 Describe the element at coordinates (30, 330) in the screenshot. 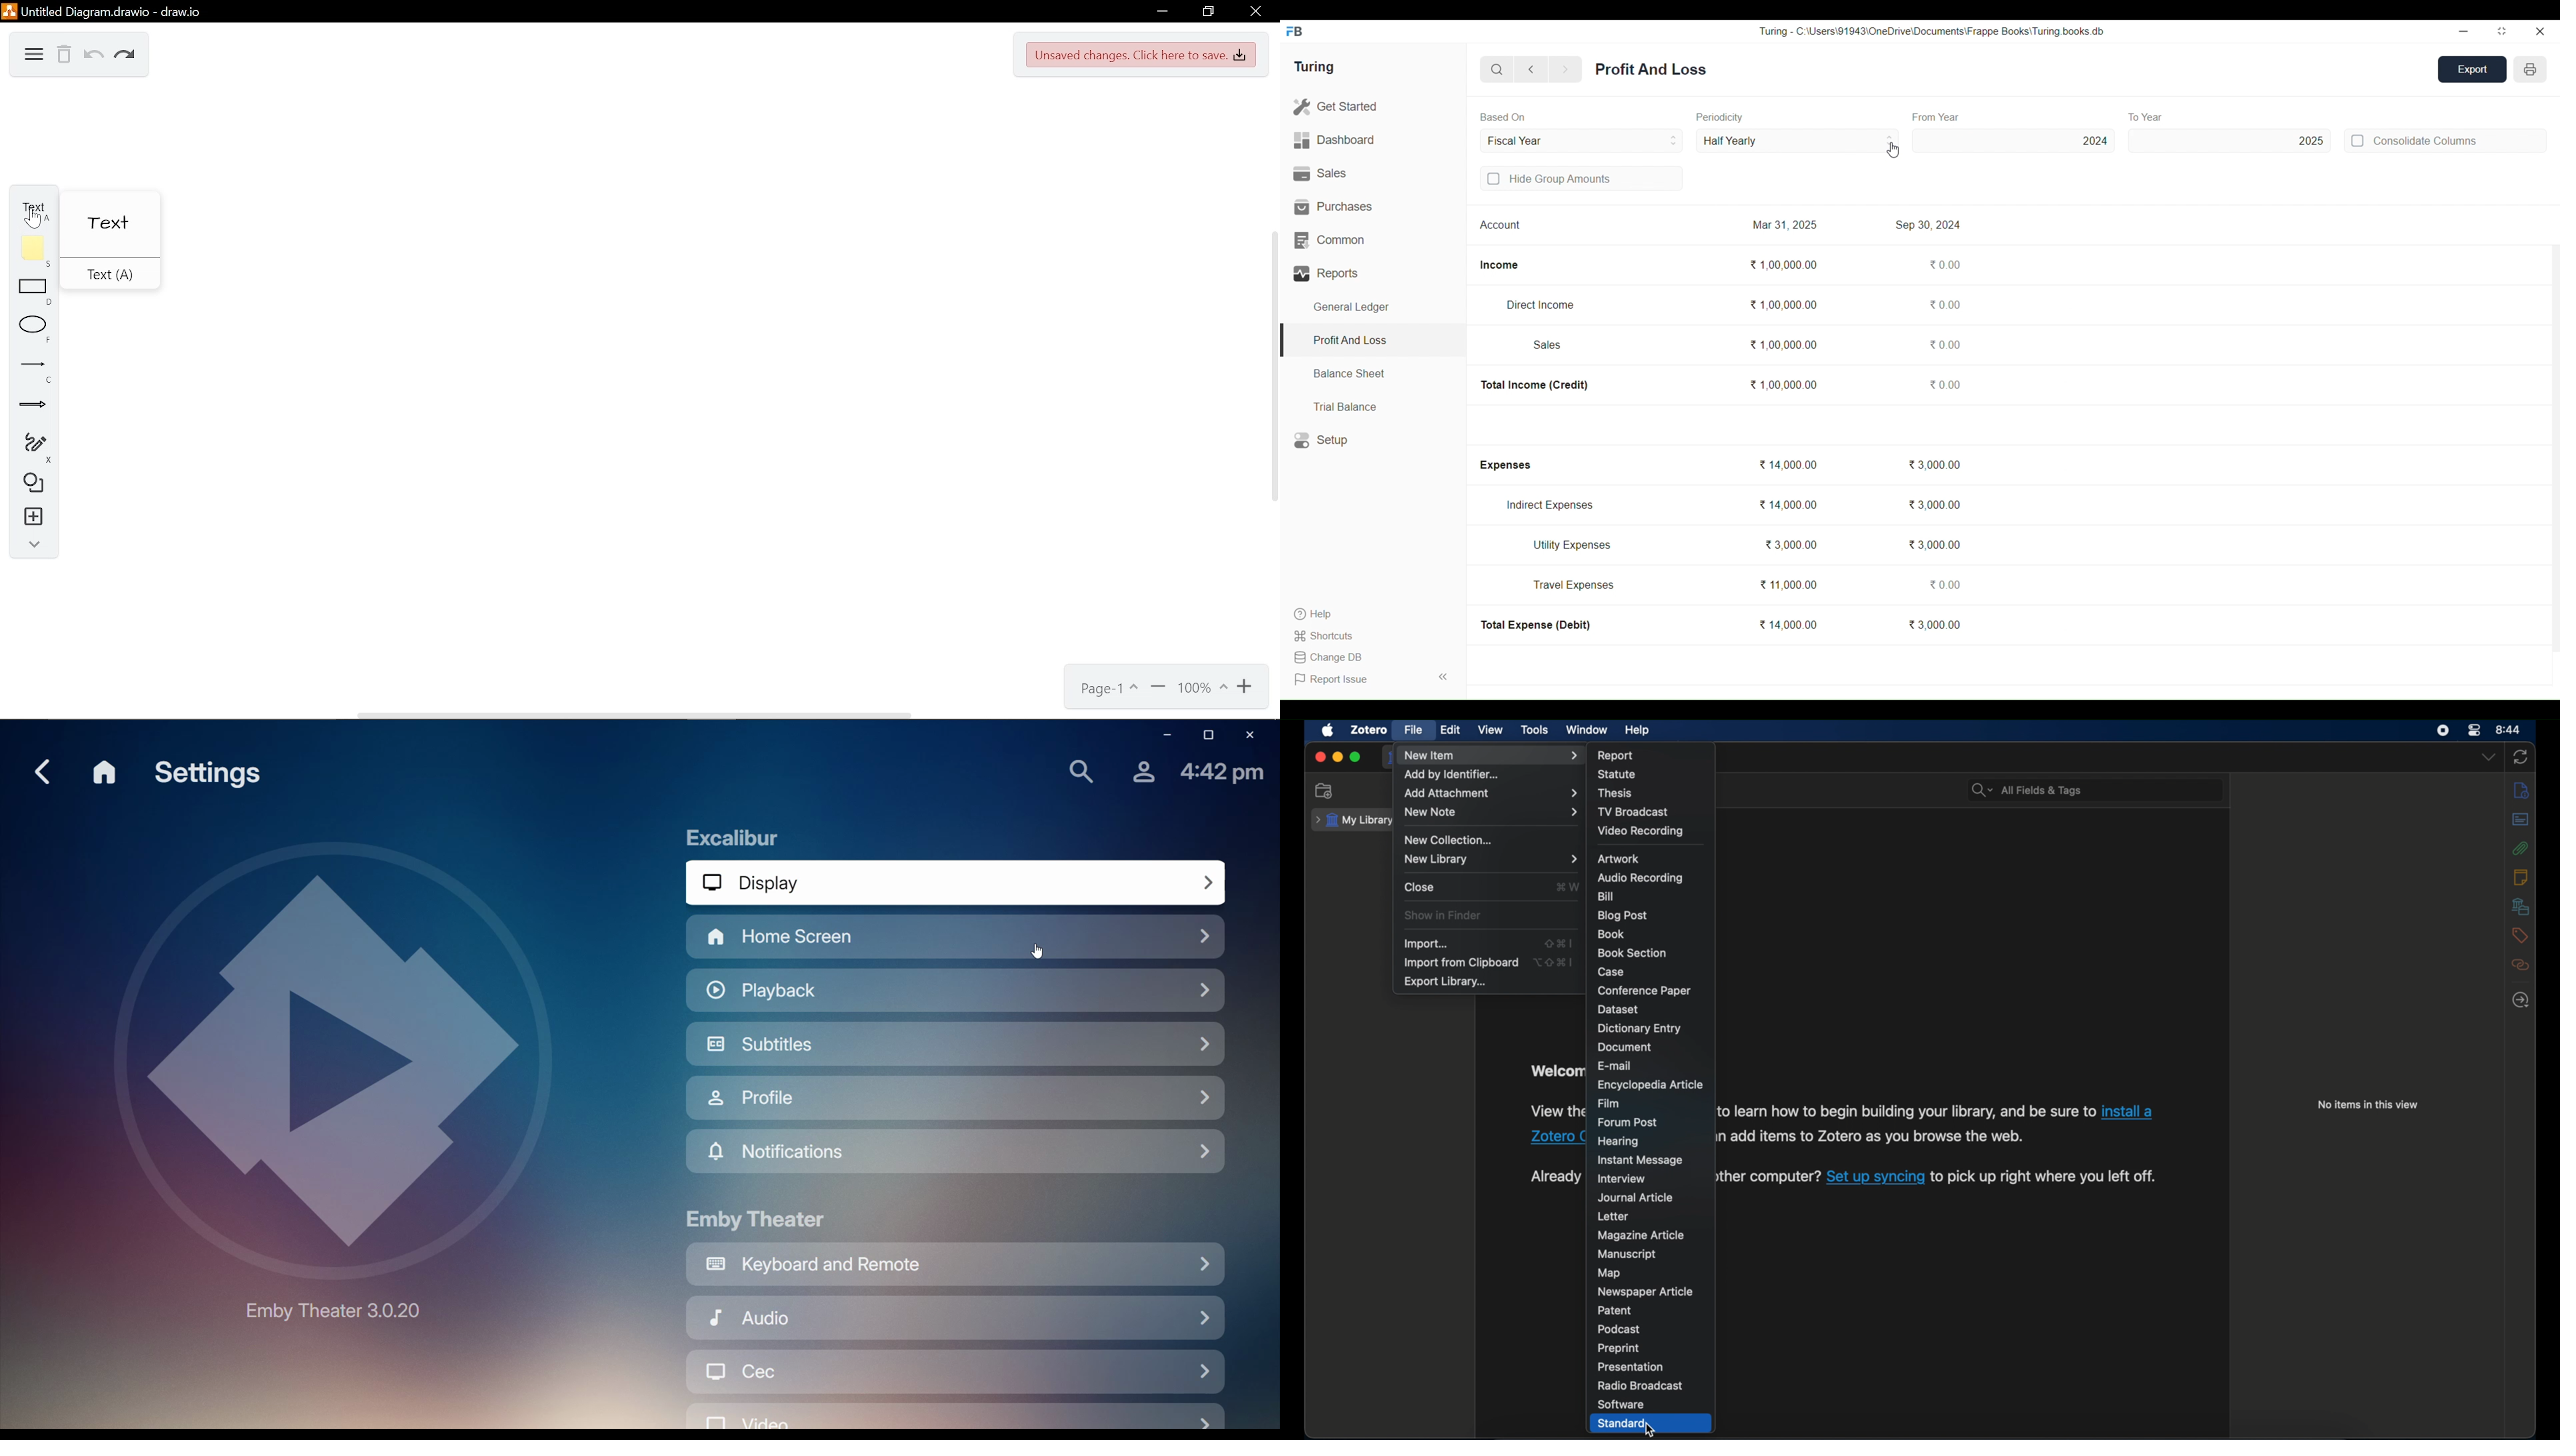

I see `Ellipse` at that location.